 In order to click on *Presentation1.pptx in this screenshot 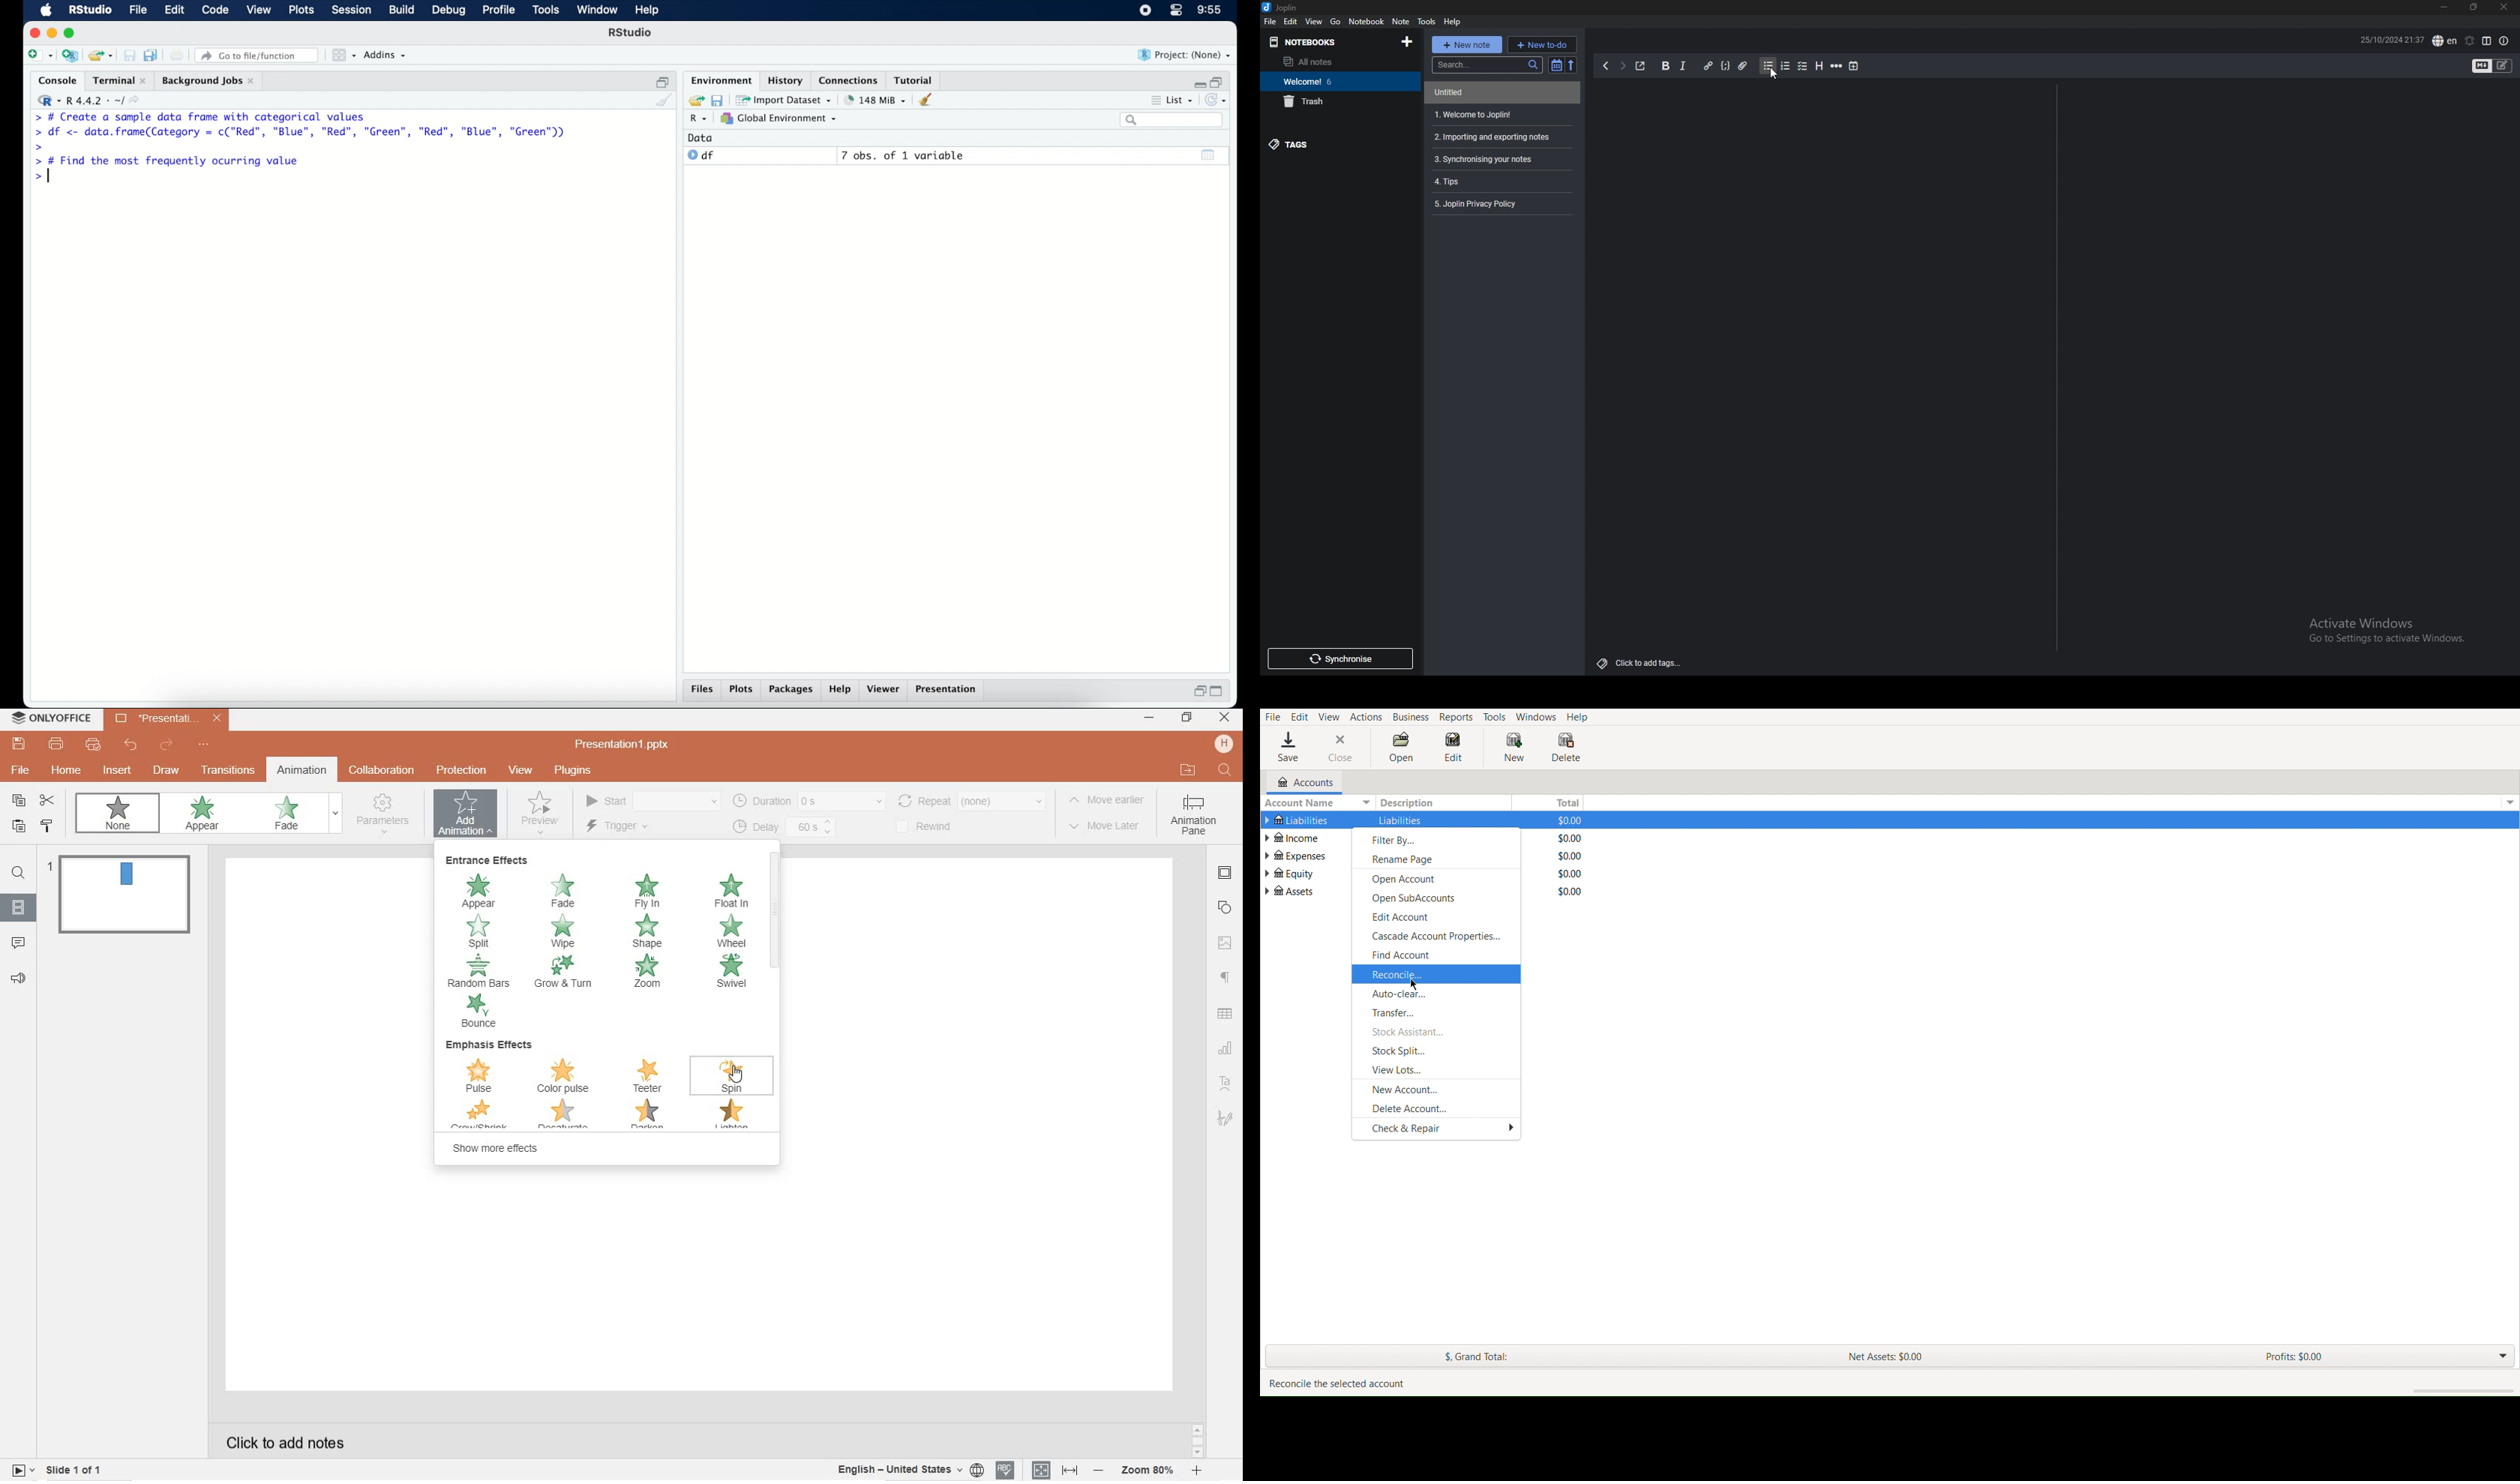, I will do `click(172, 720)`.